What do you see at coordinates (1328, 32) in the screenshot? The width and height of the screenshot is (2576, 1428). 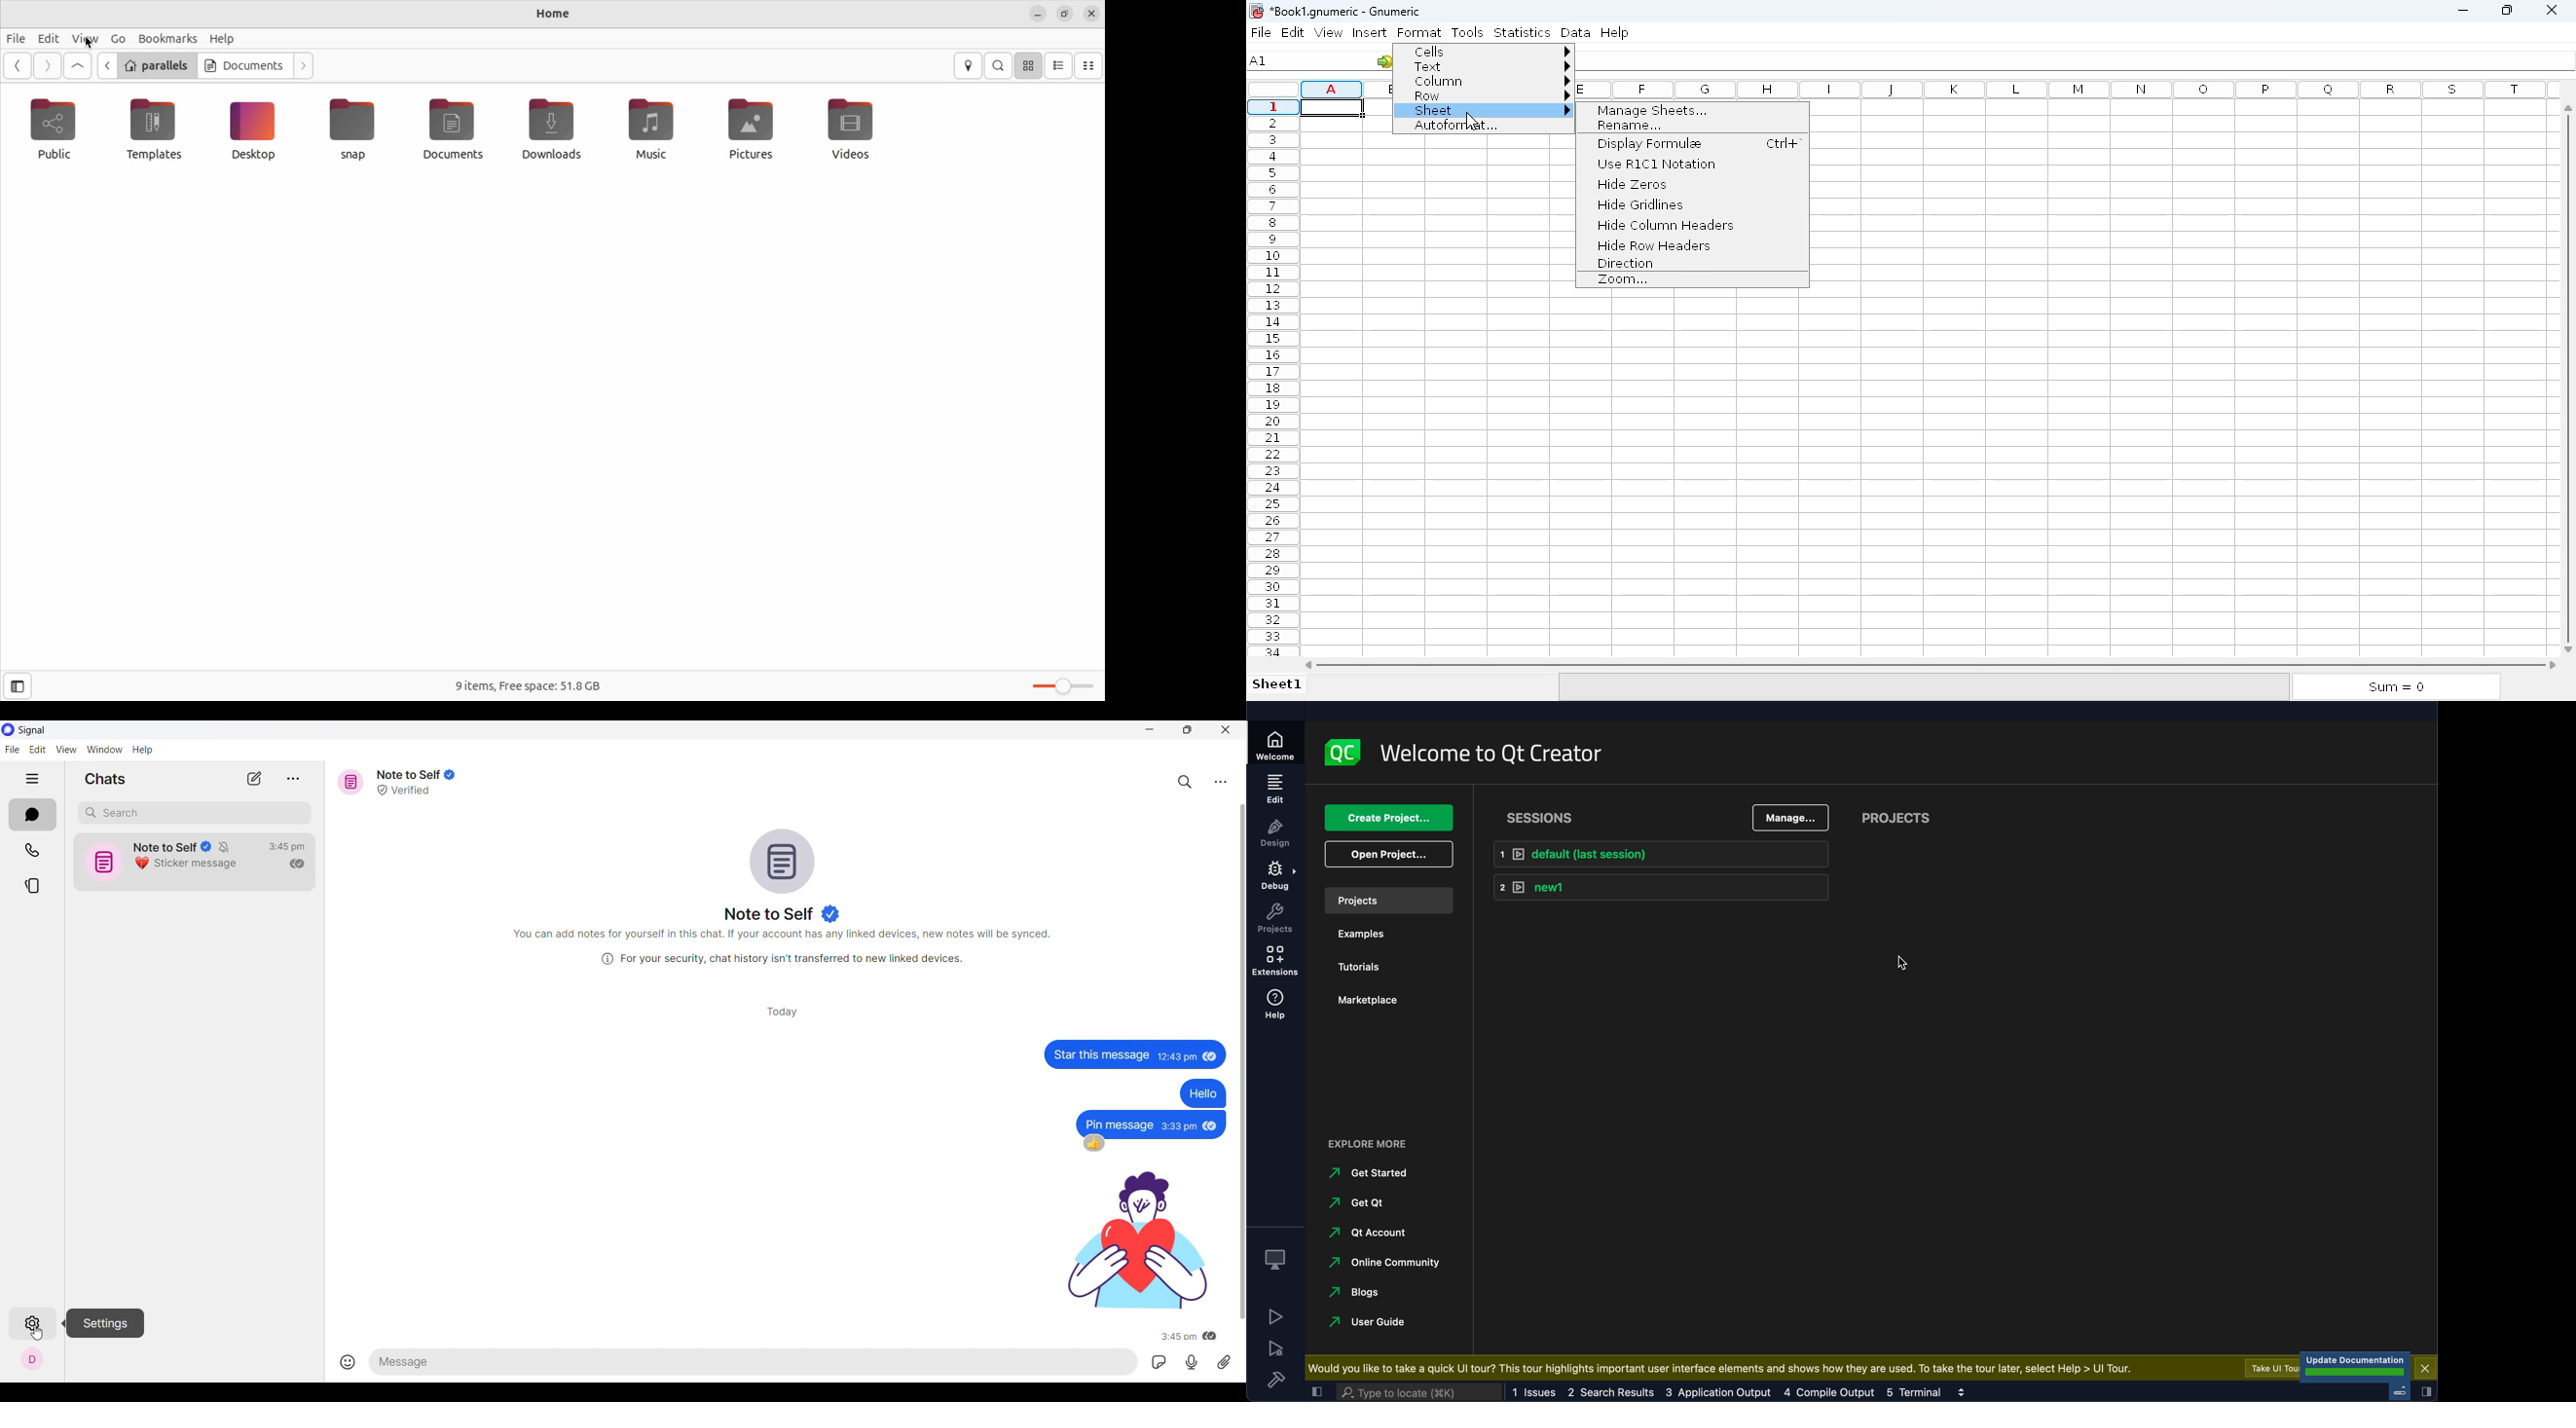 I see `view` at bounding box center [1328, 32].